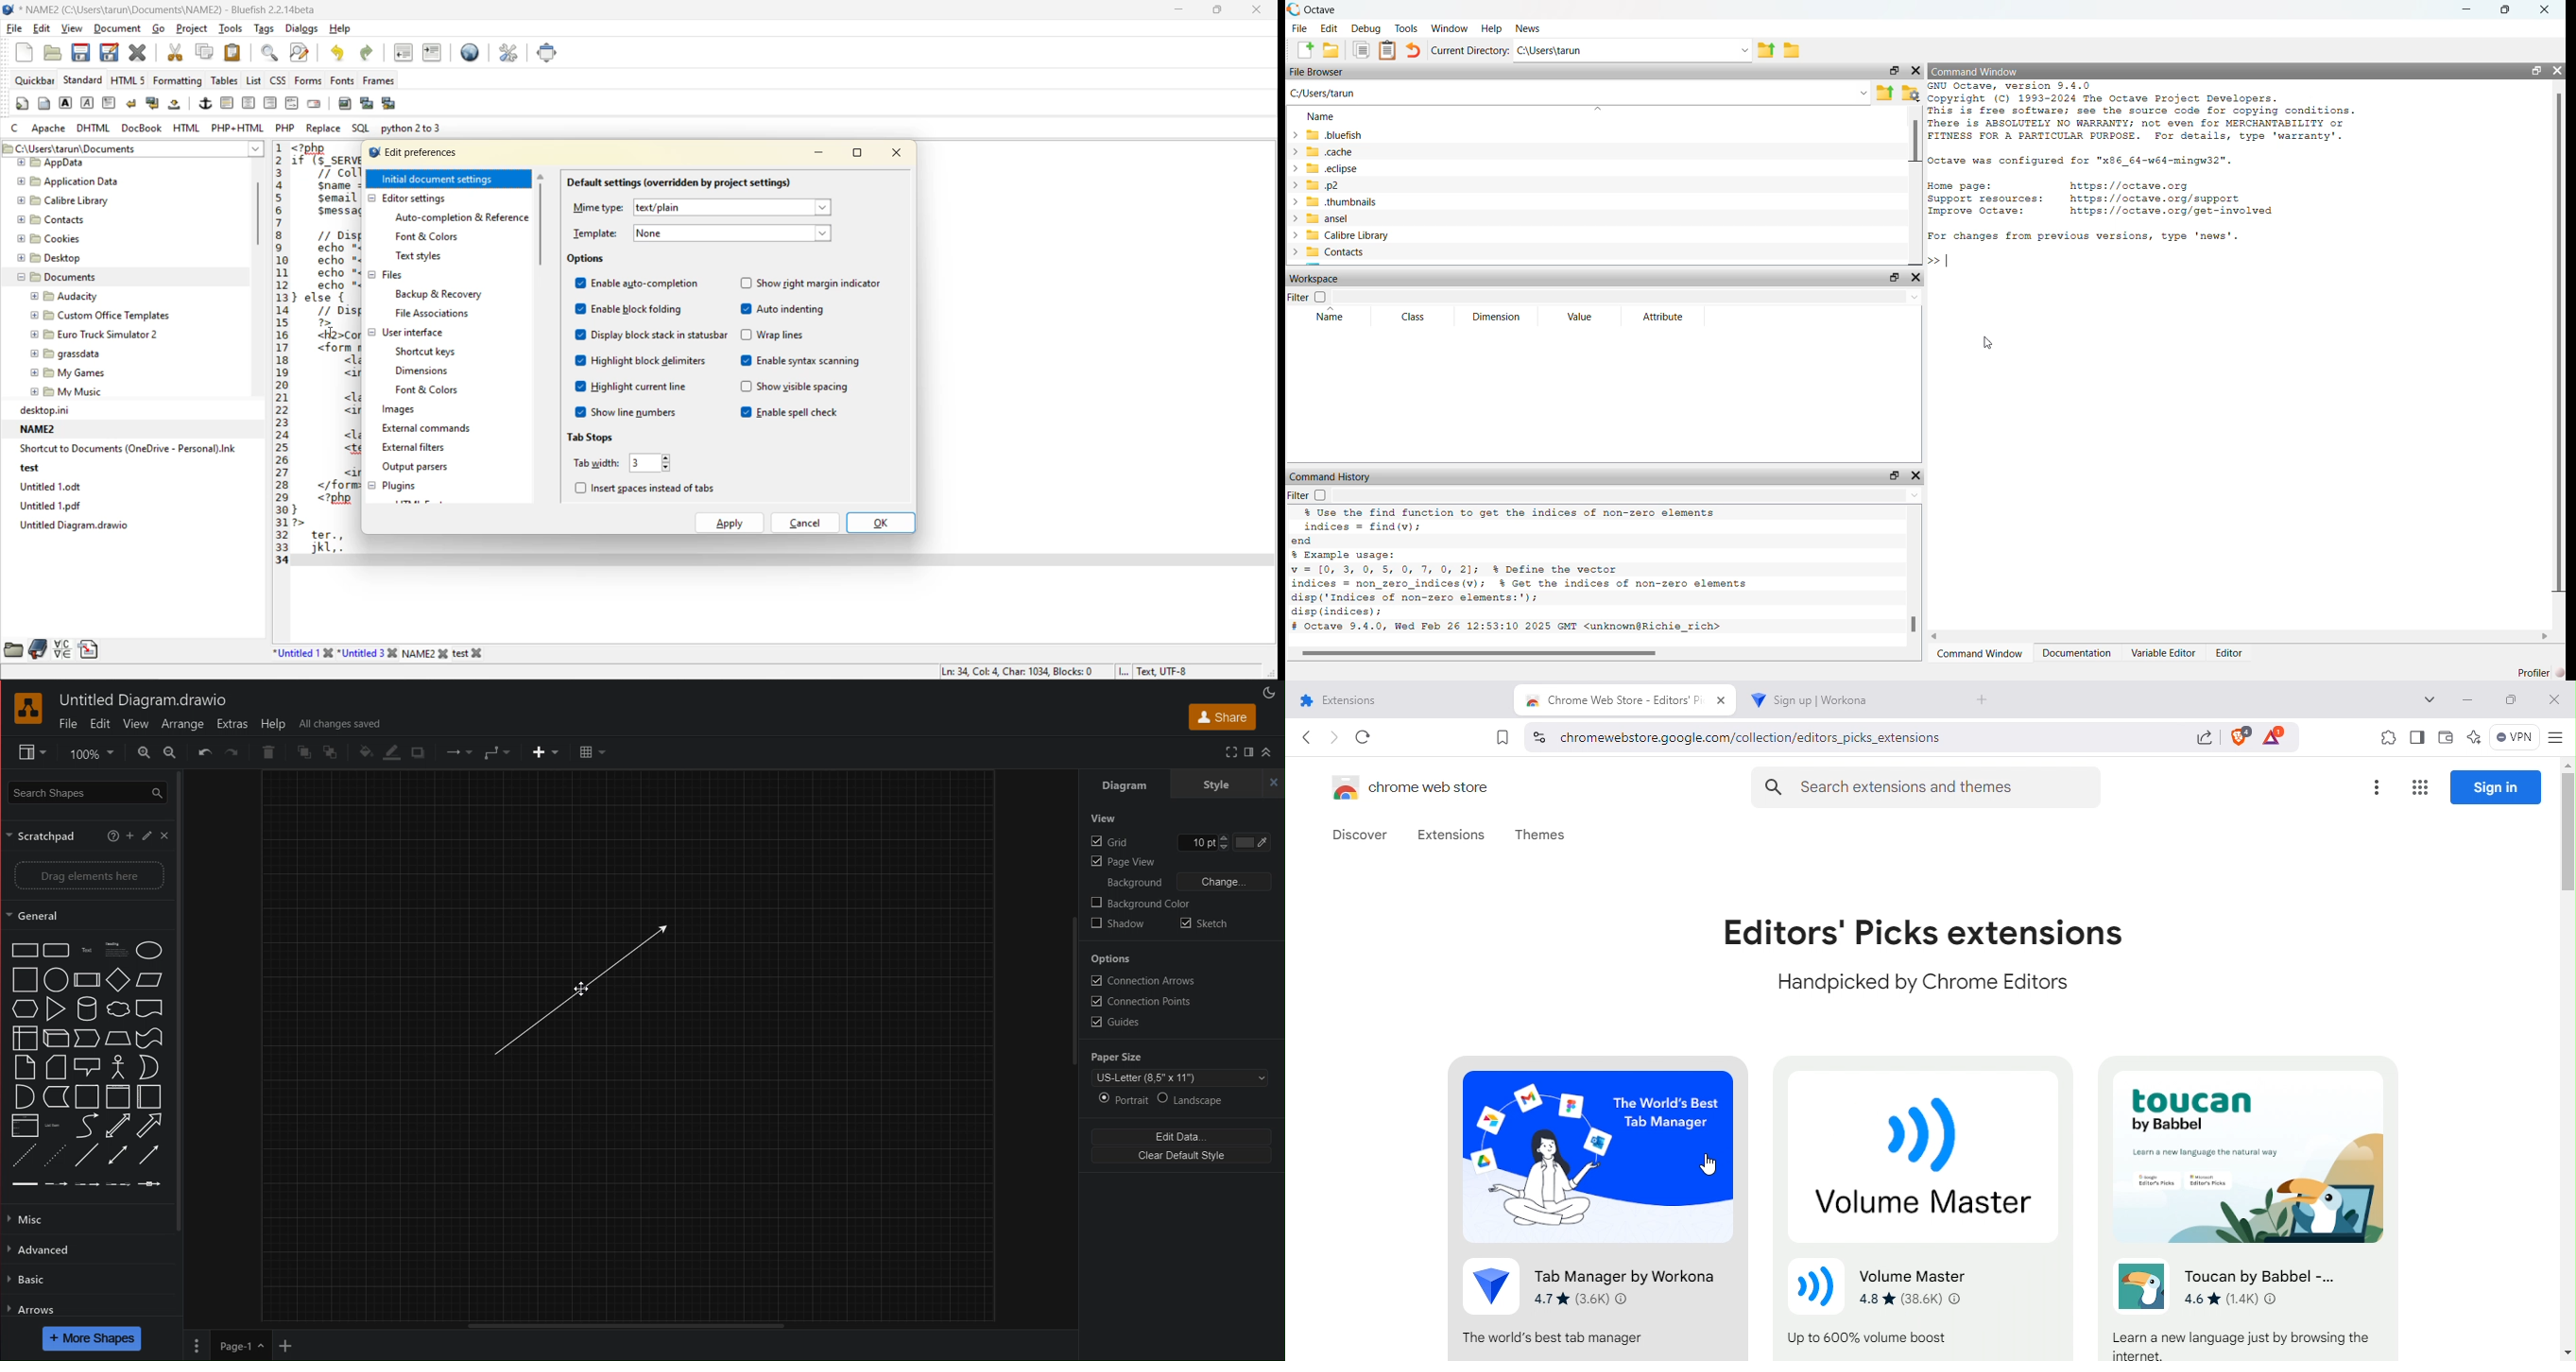 This screenshot has height=1372, width=2576. Describe the element at coordinates (383, 651) in the screenshot. I see `file names` at that location.